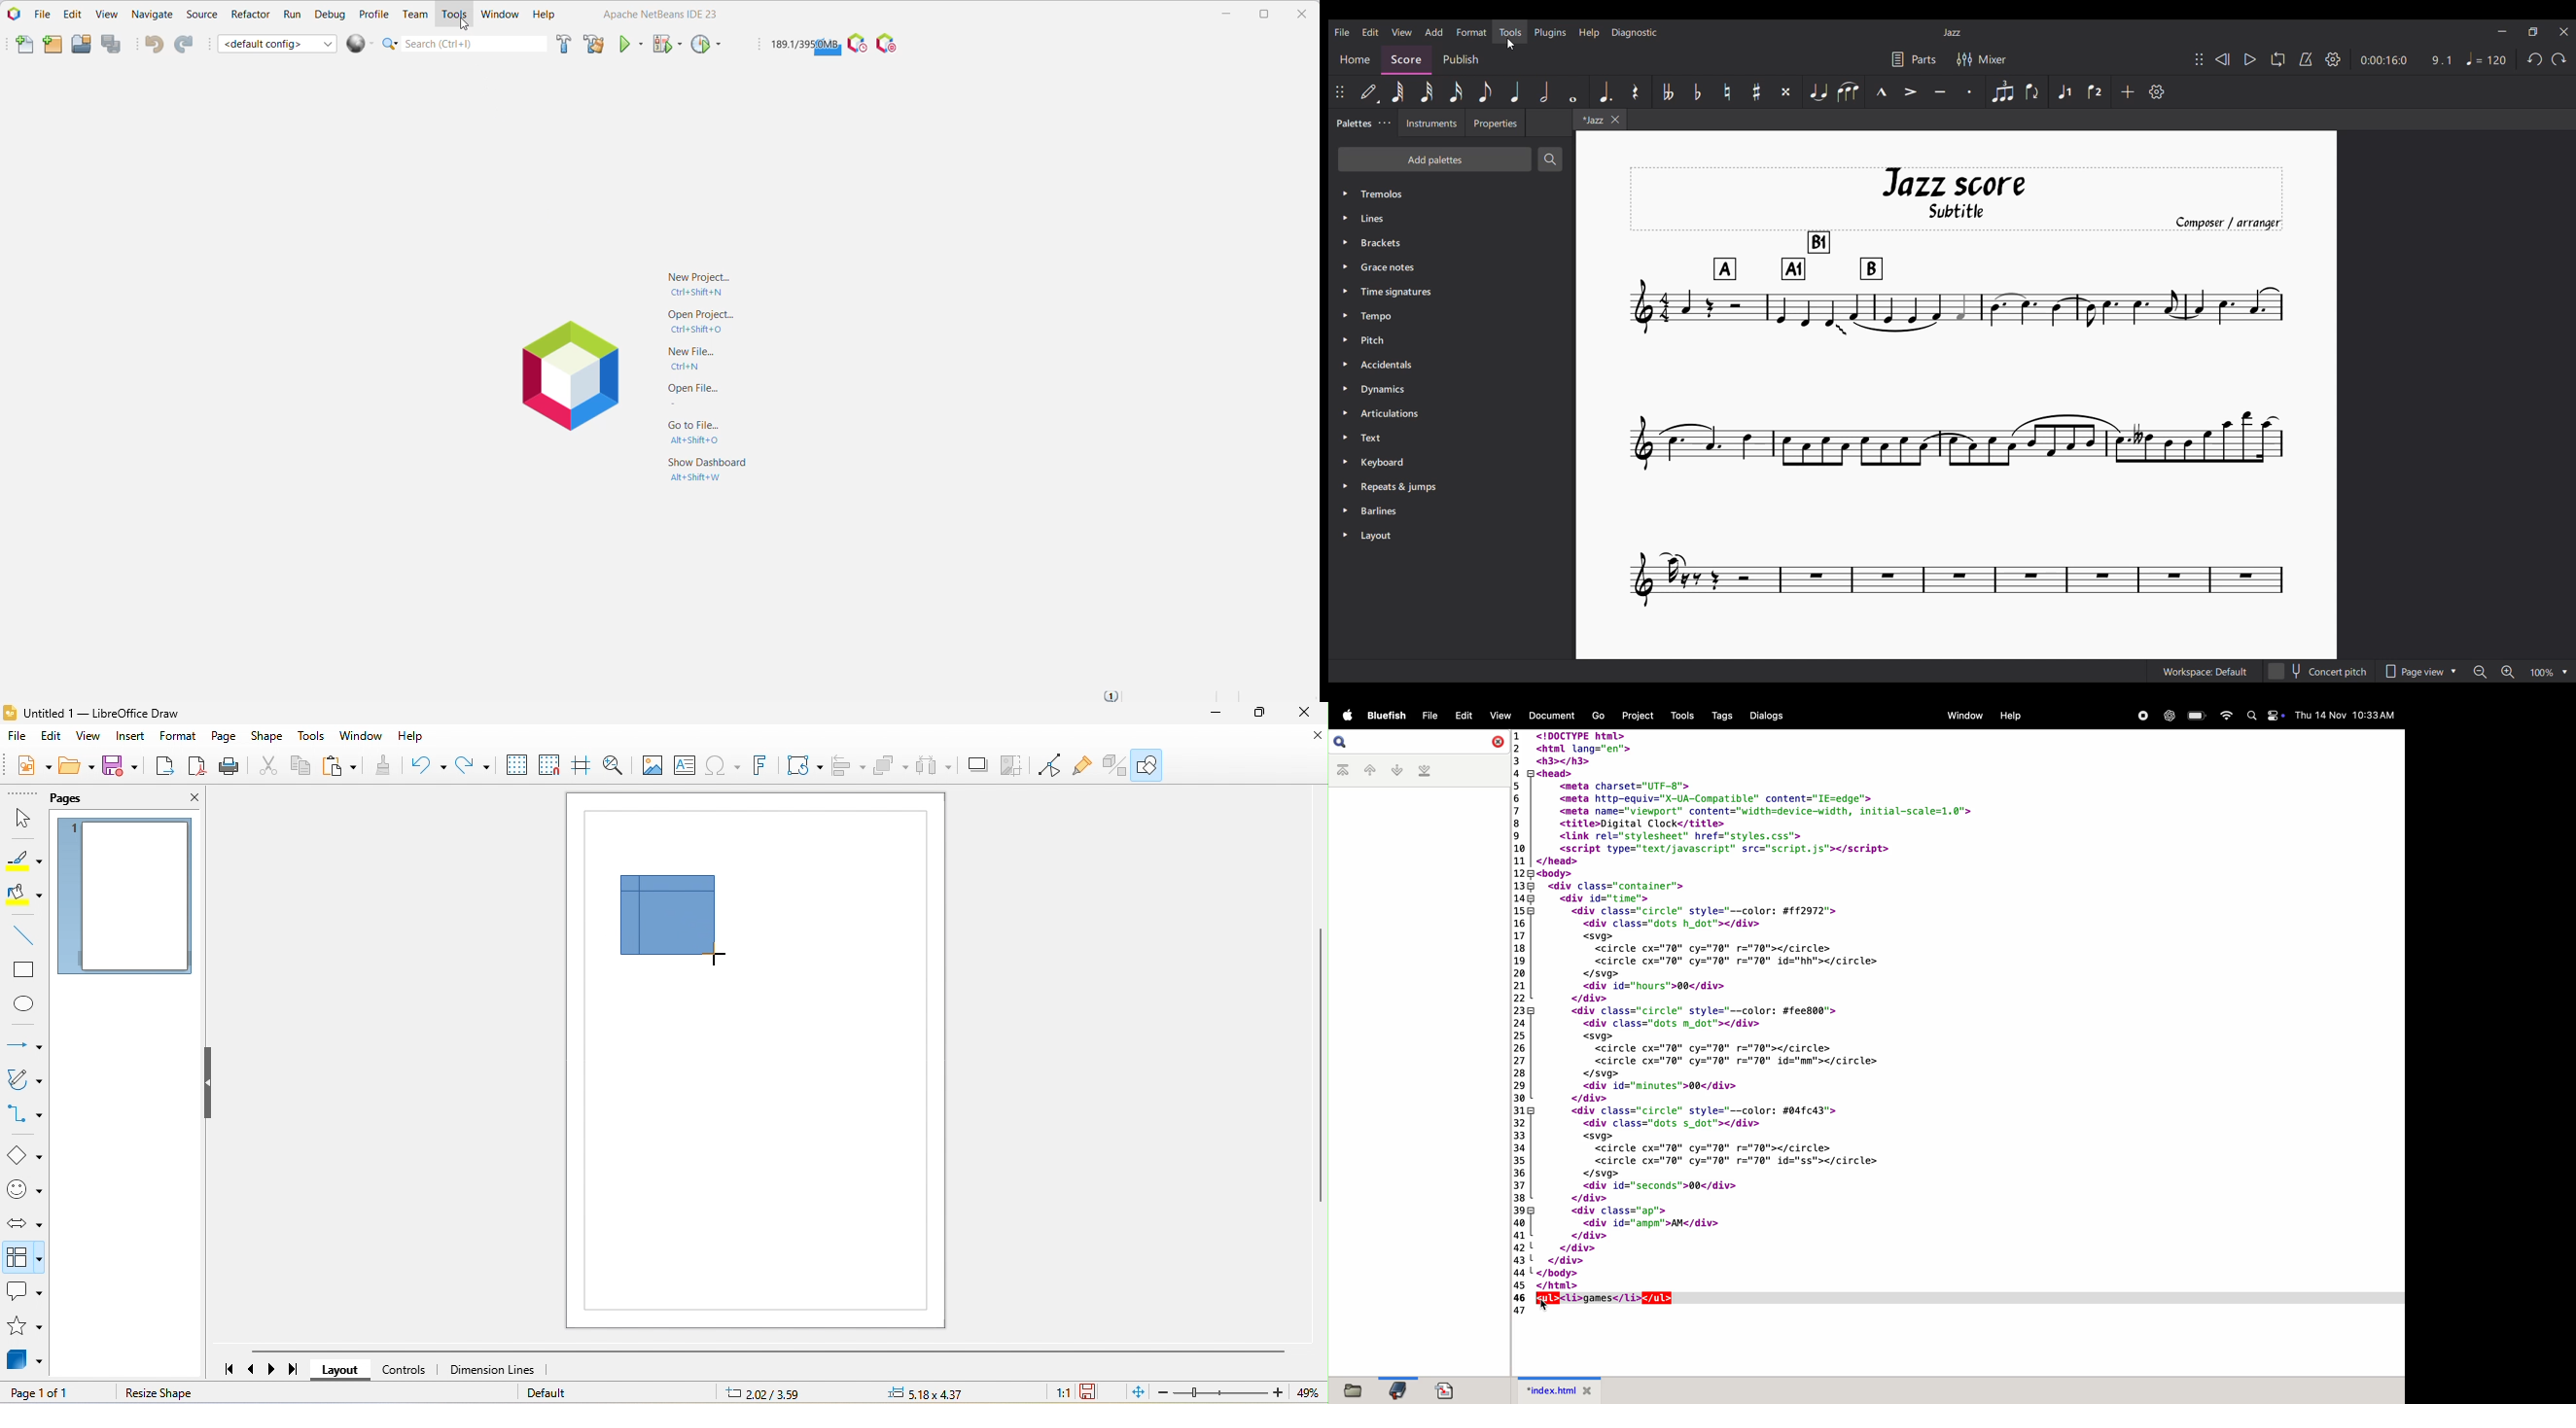 This screenshot has width=2576, height=1428. Describe the element at coordinates (1969, 92) in the screenshot. I see `Staccato` at that location.